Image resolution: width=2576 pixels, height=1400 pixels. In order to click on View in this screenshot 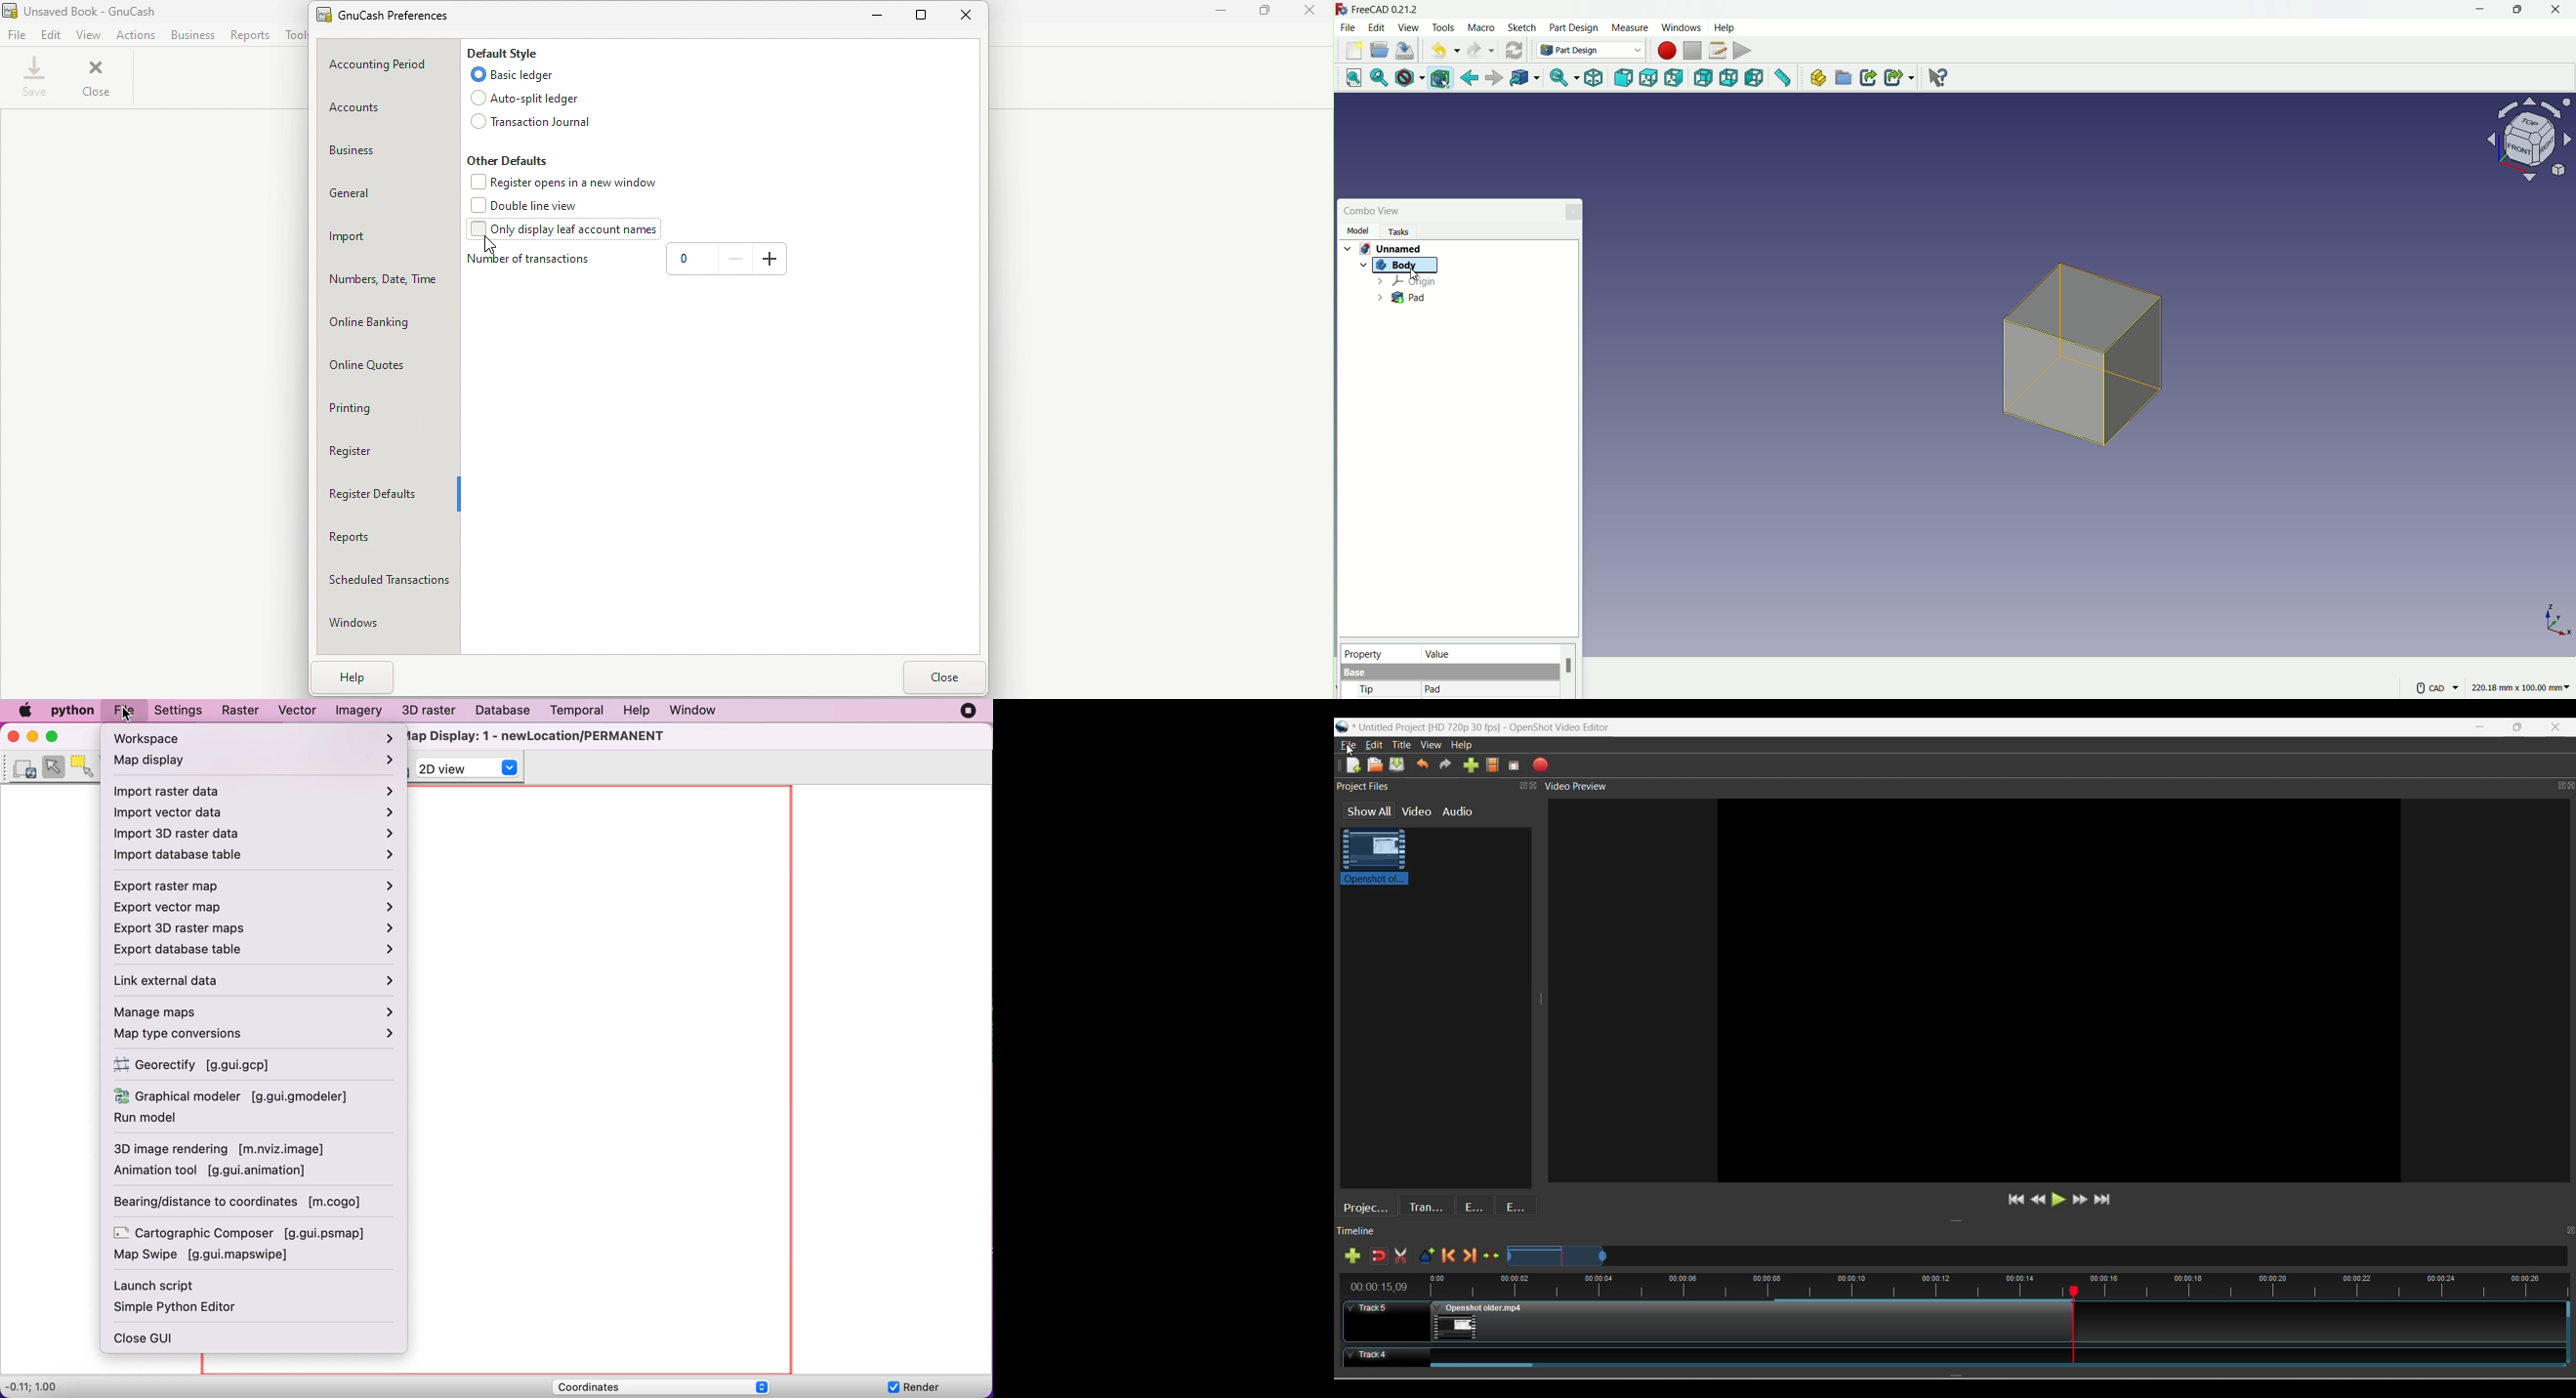, I will do `click(91, 35)`.